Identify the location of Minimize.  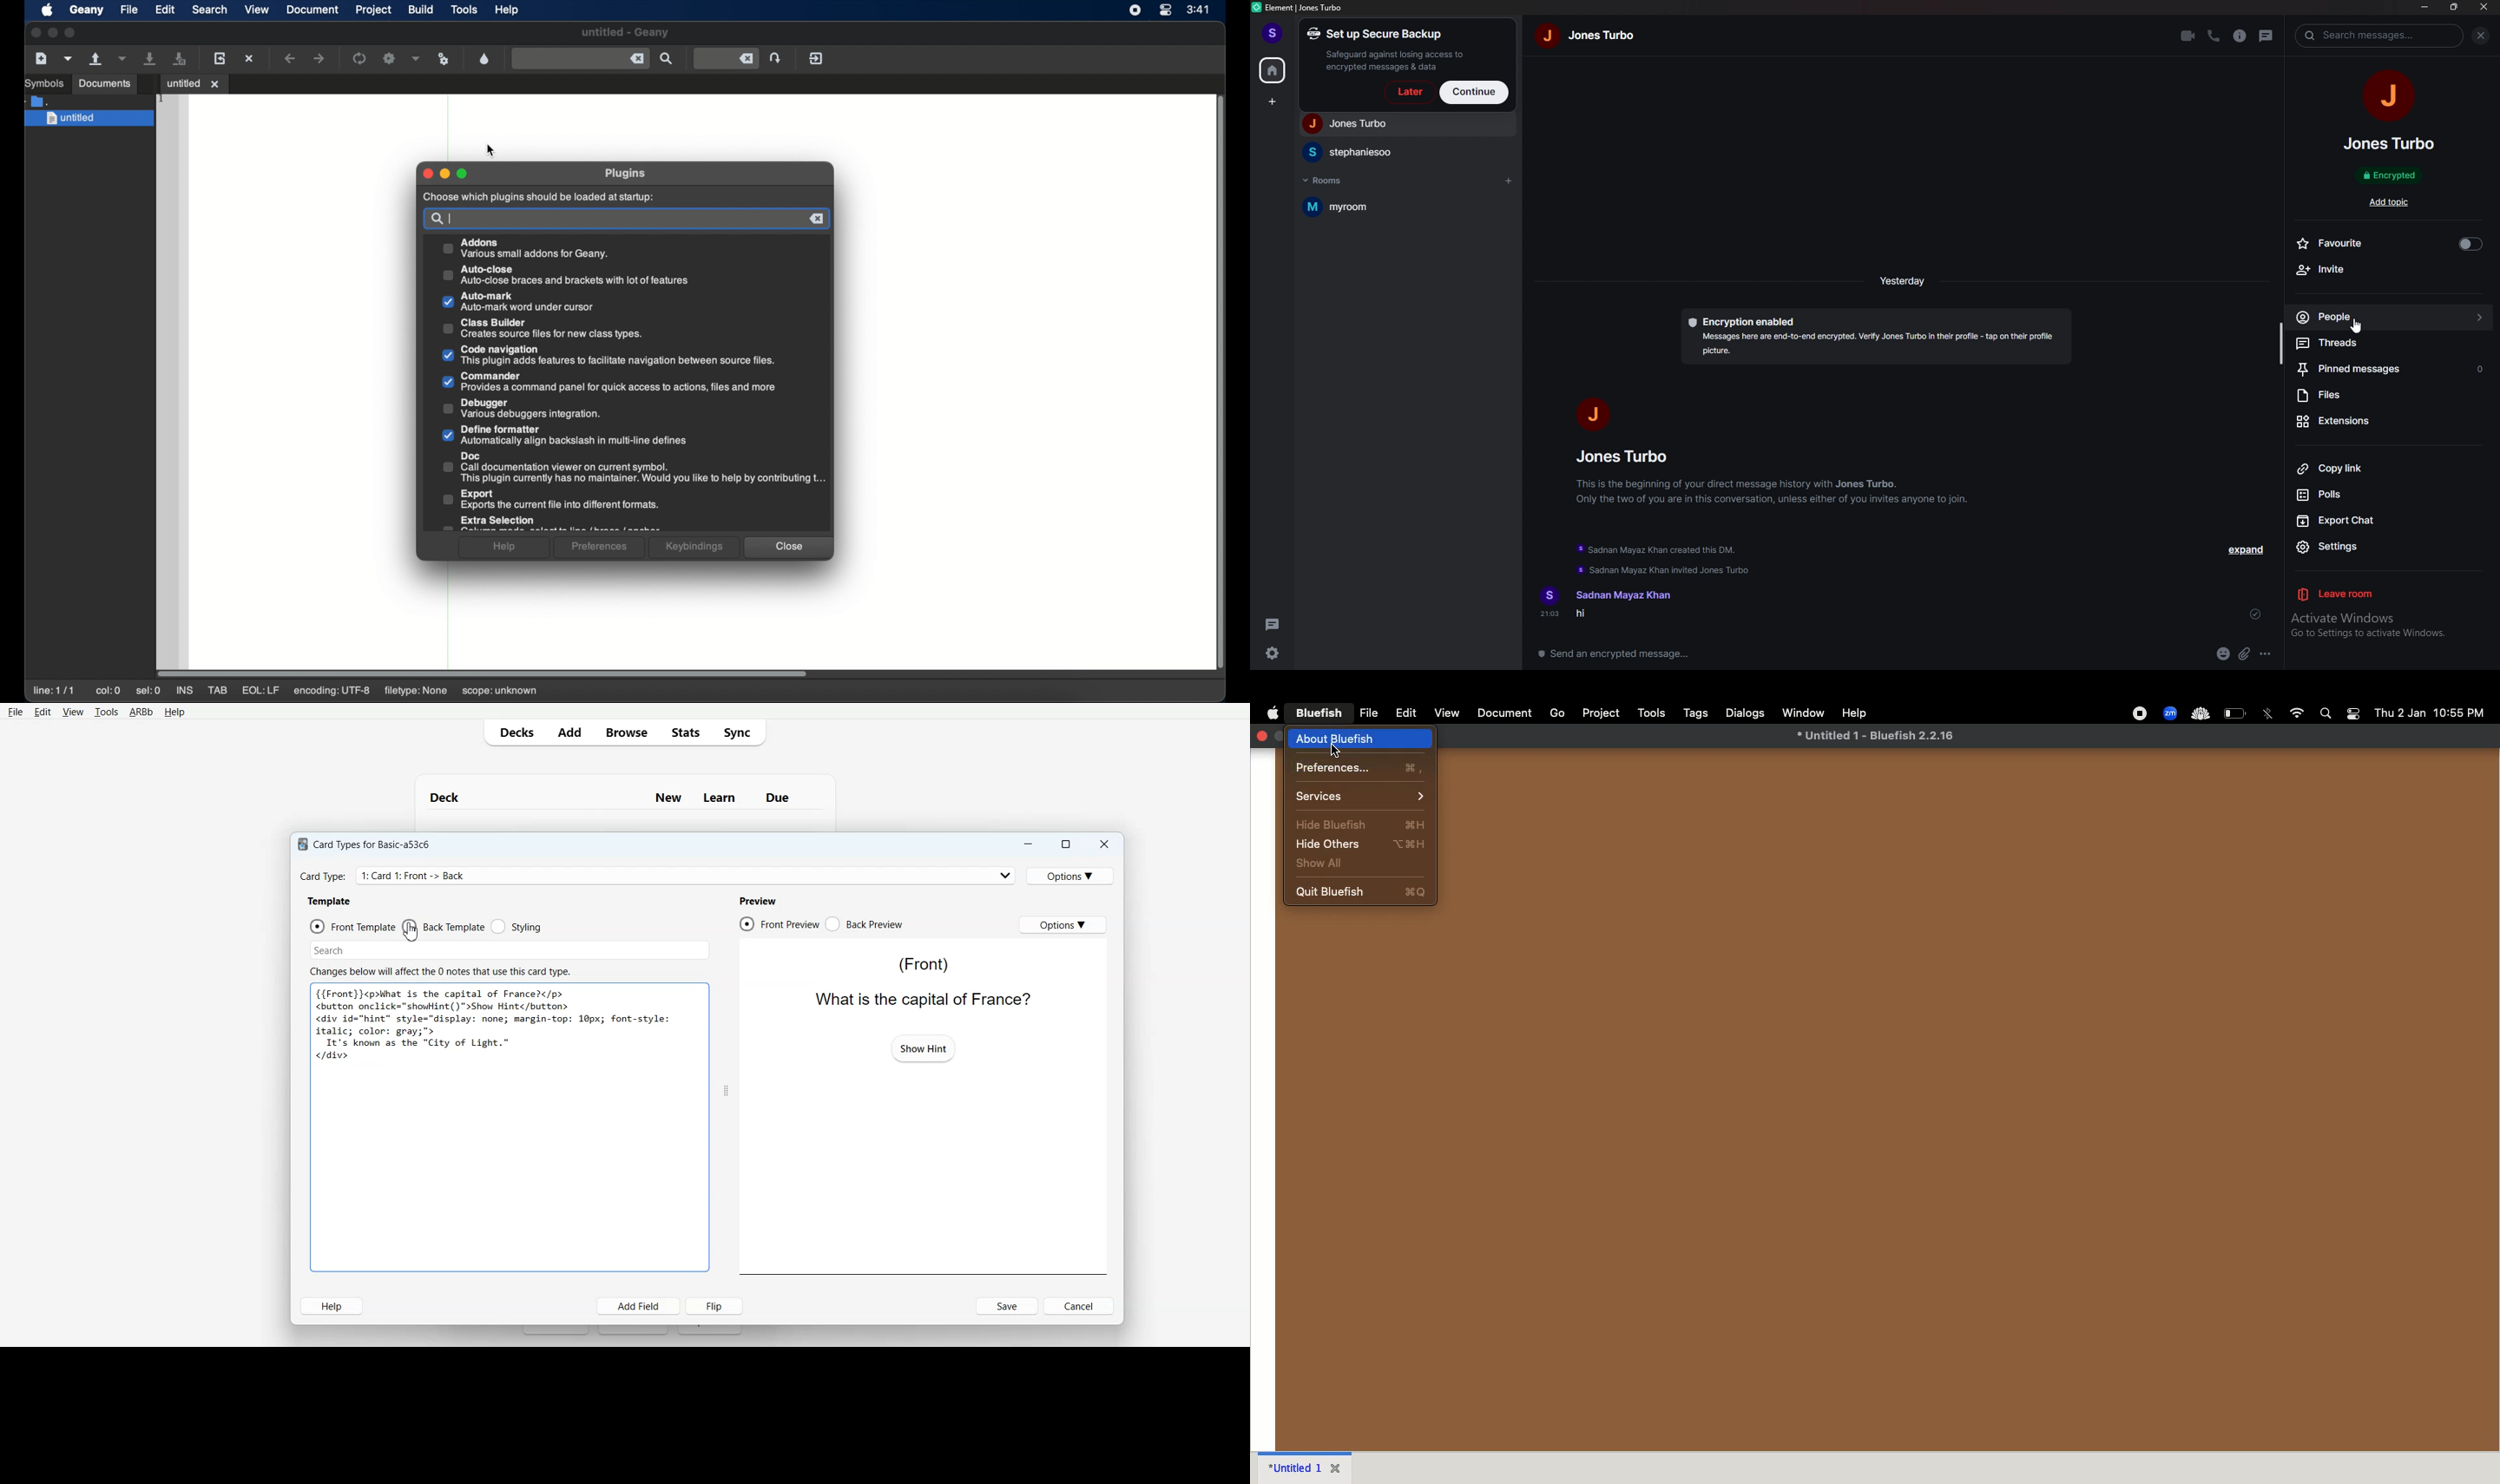
(1027, 844).